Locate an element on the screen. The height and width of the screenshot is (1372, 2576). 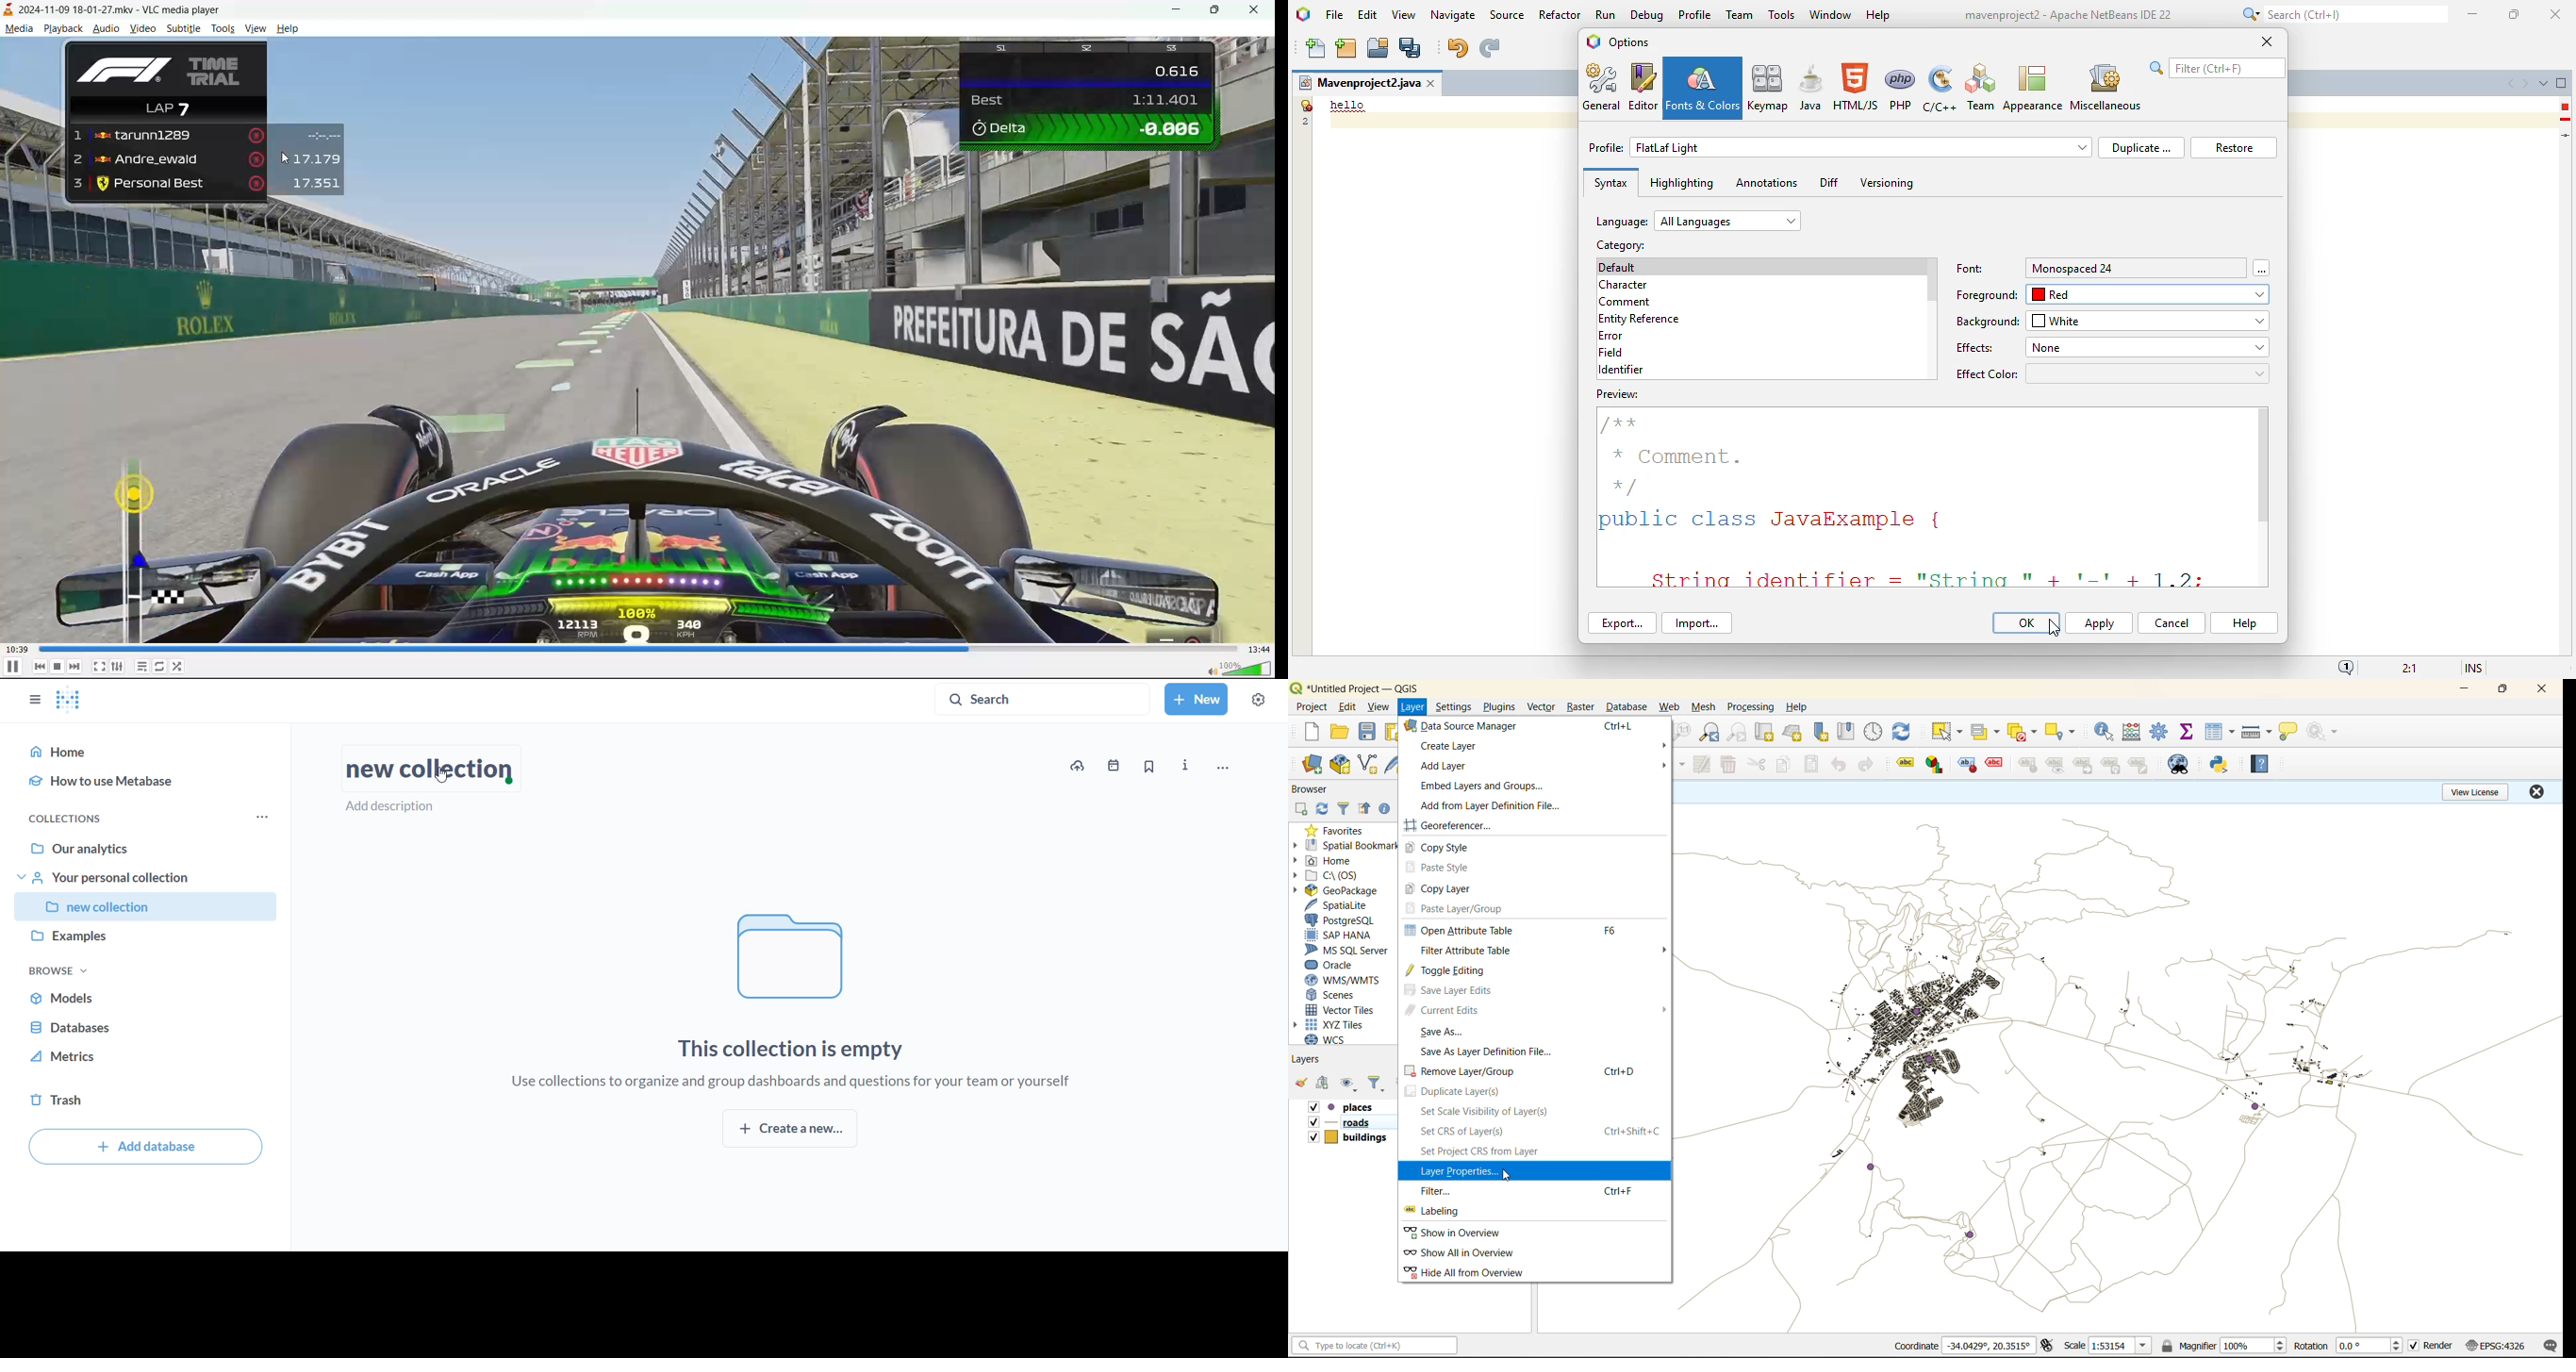
help is located at coordinates (1799, 706).